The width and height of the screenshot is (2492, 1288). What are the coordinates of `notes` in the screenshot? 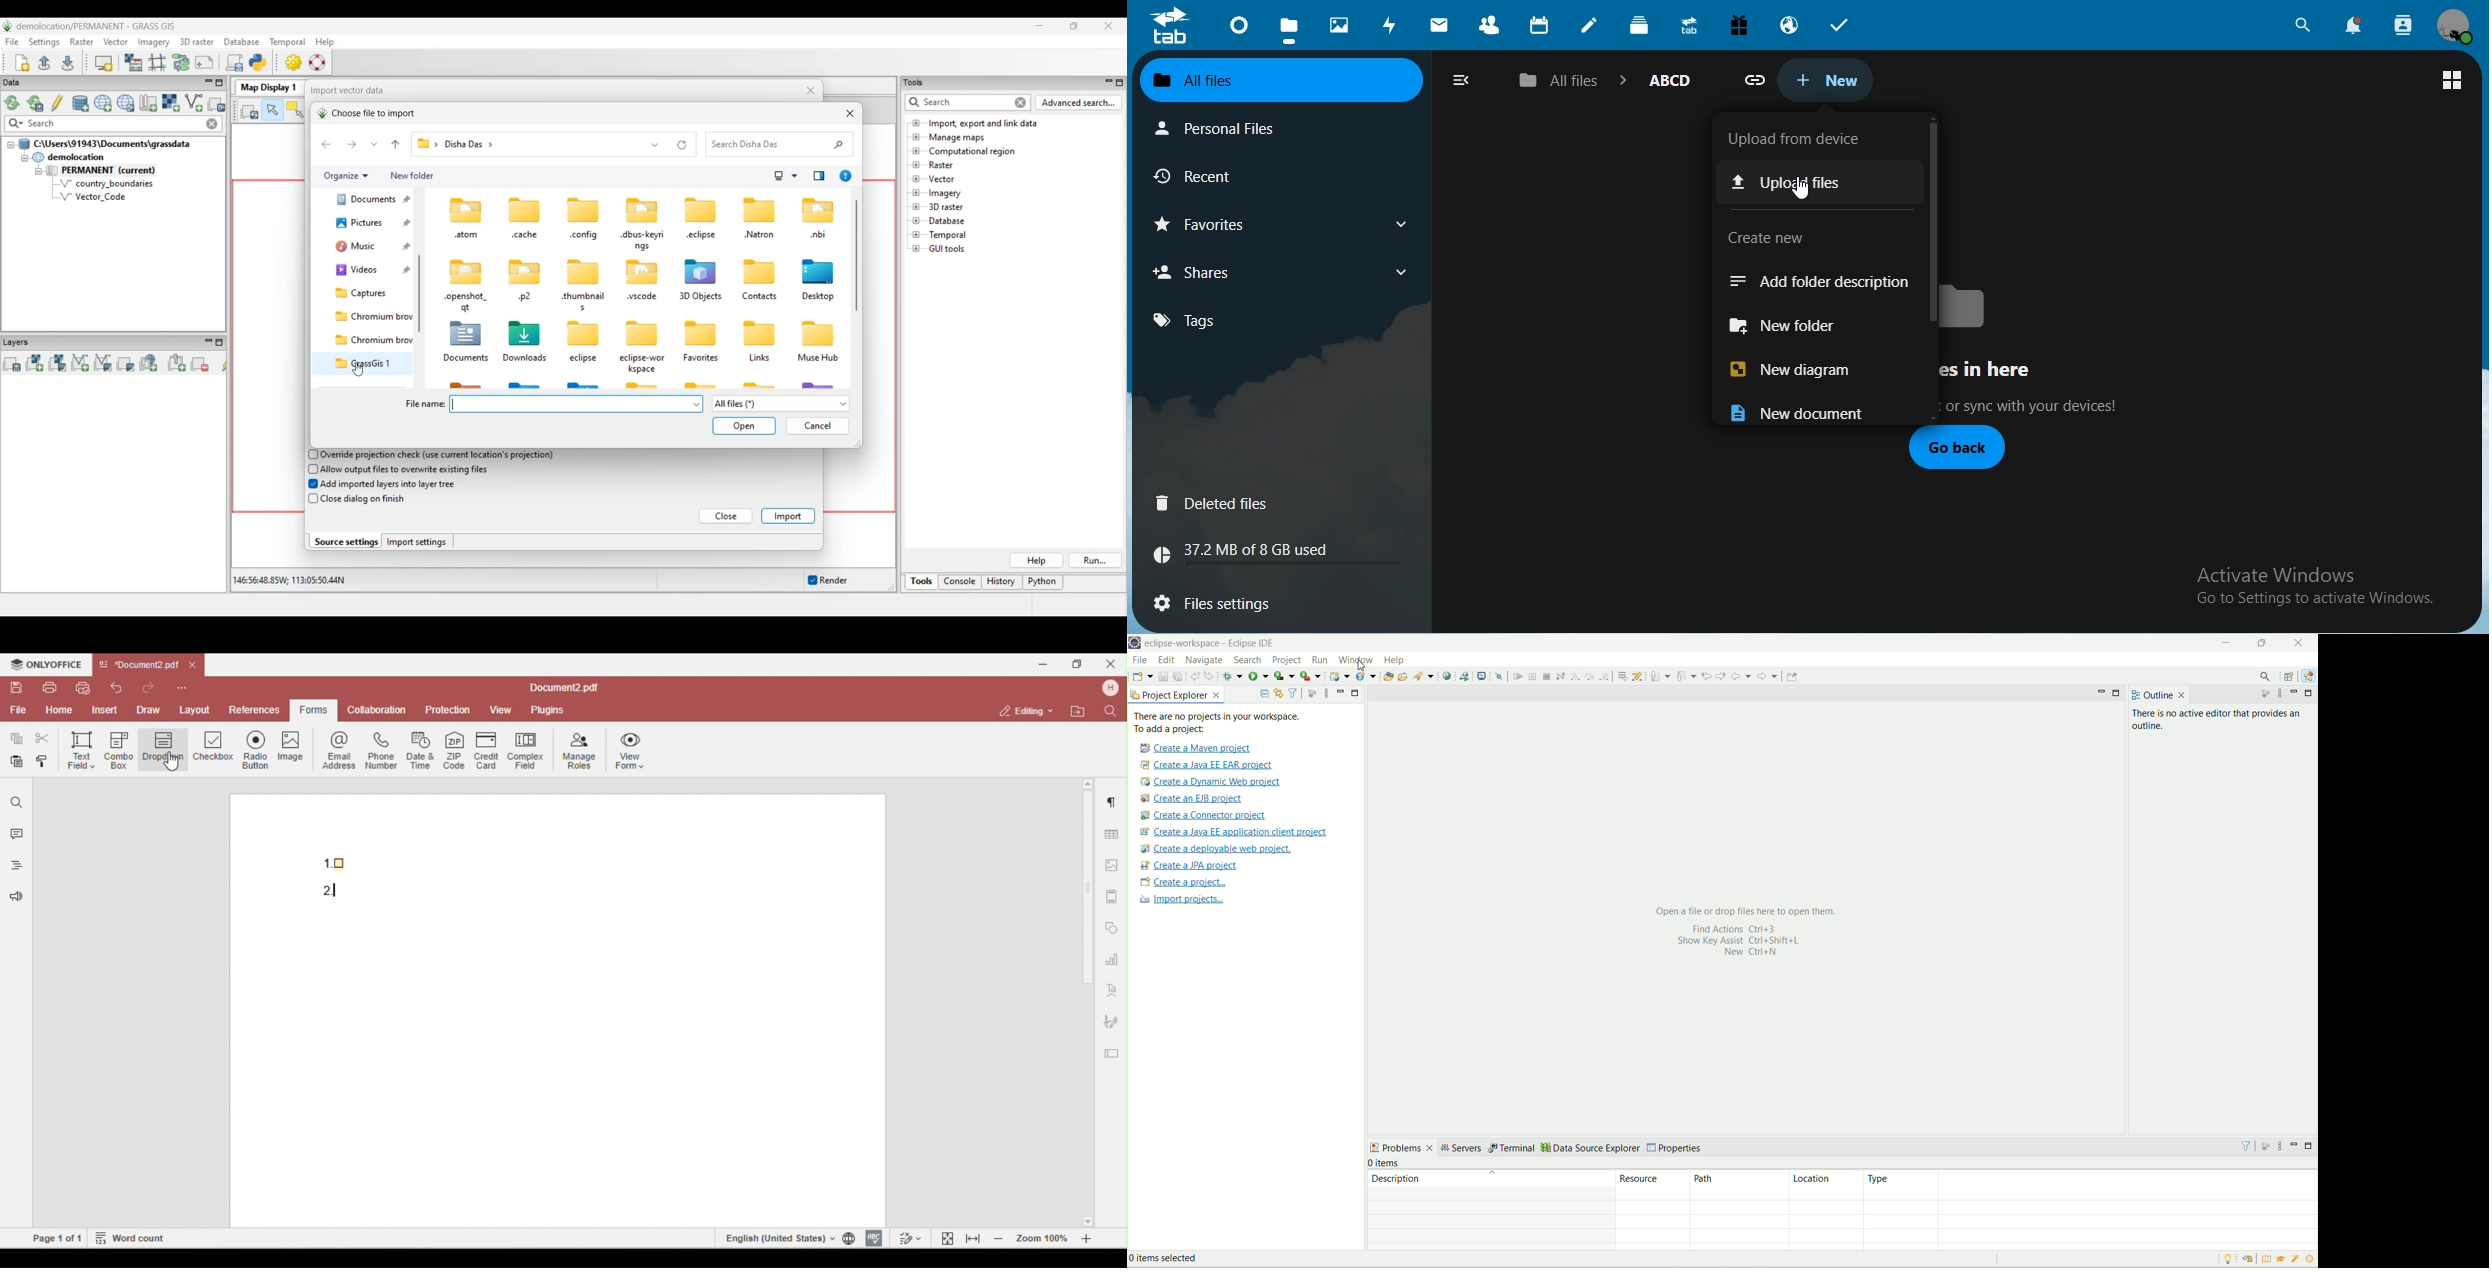 It's located at (1590, 25).